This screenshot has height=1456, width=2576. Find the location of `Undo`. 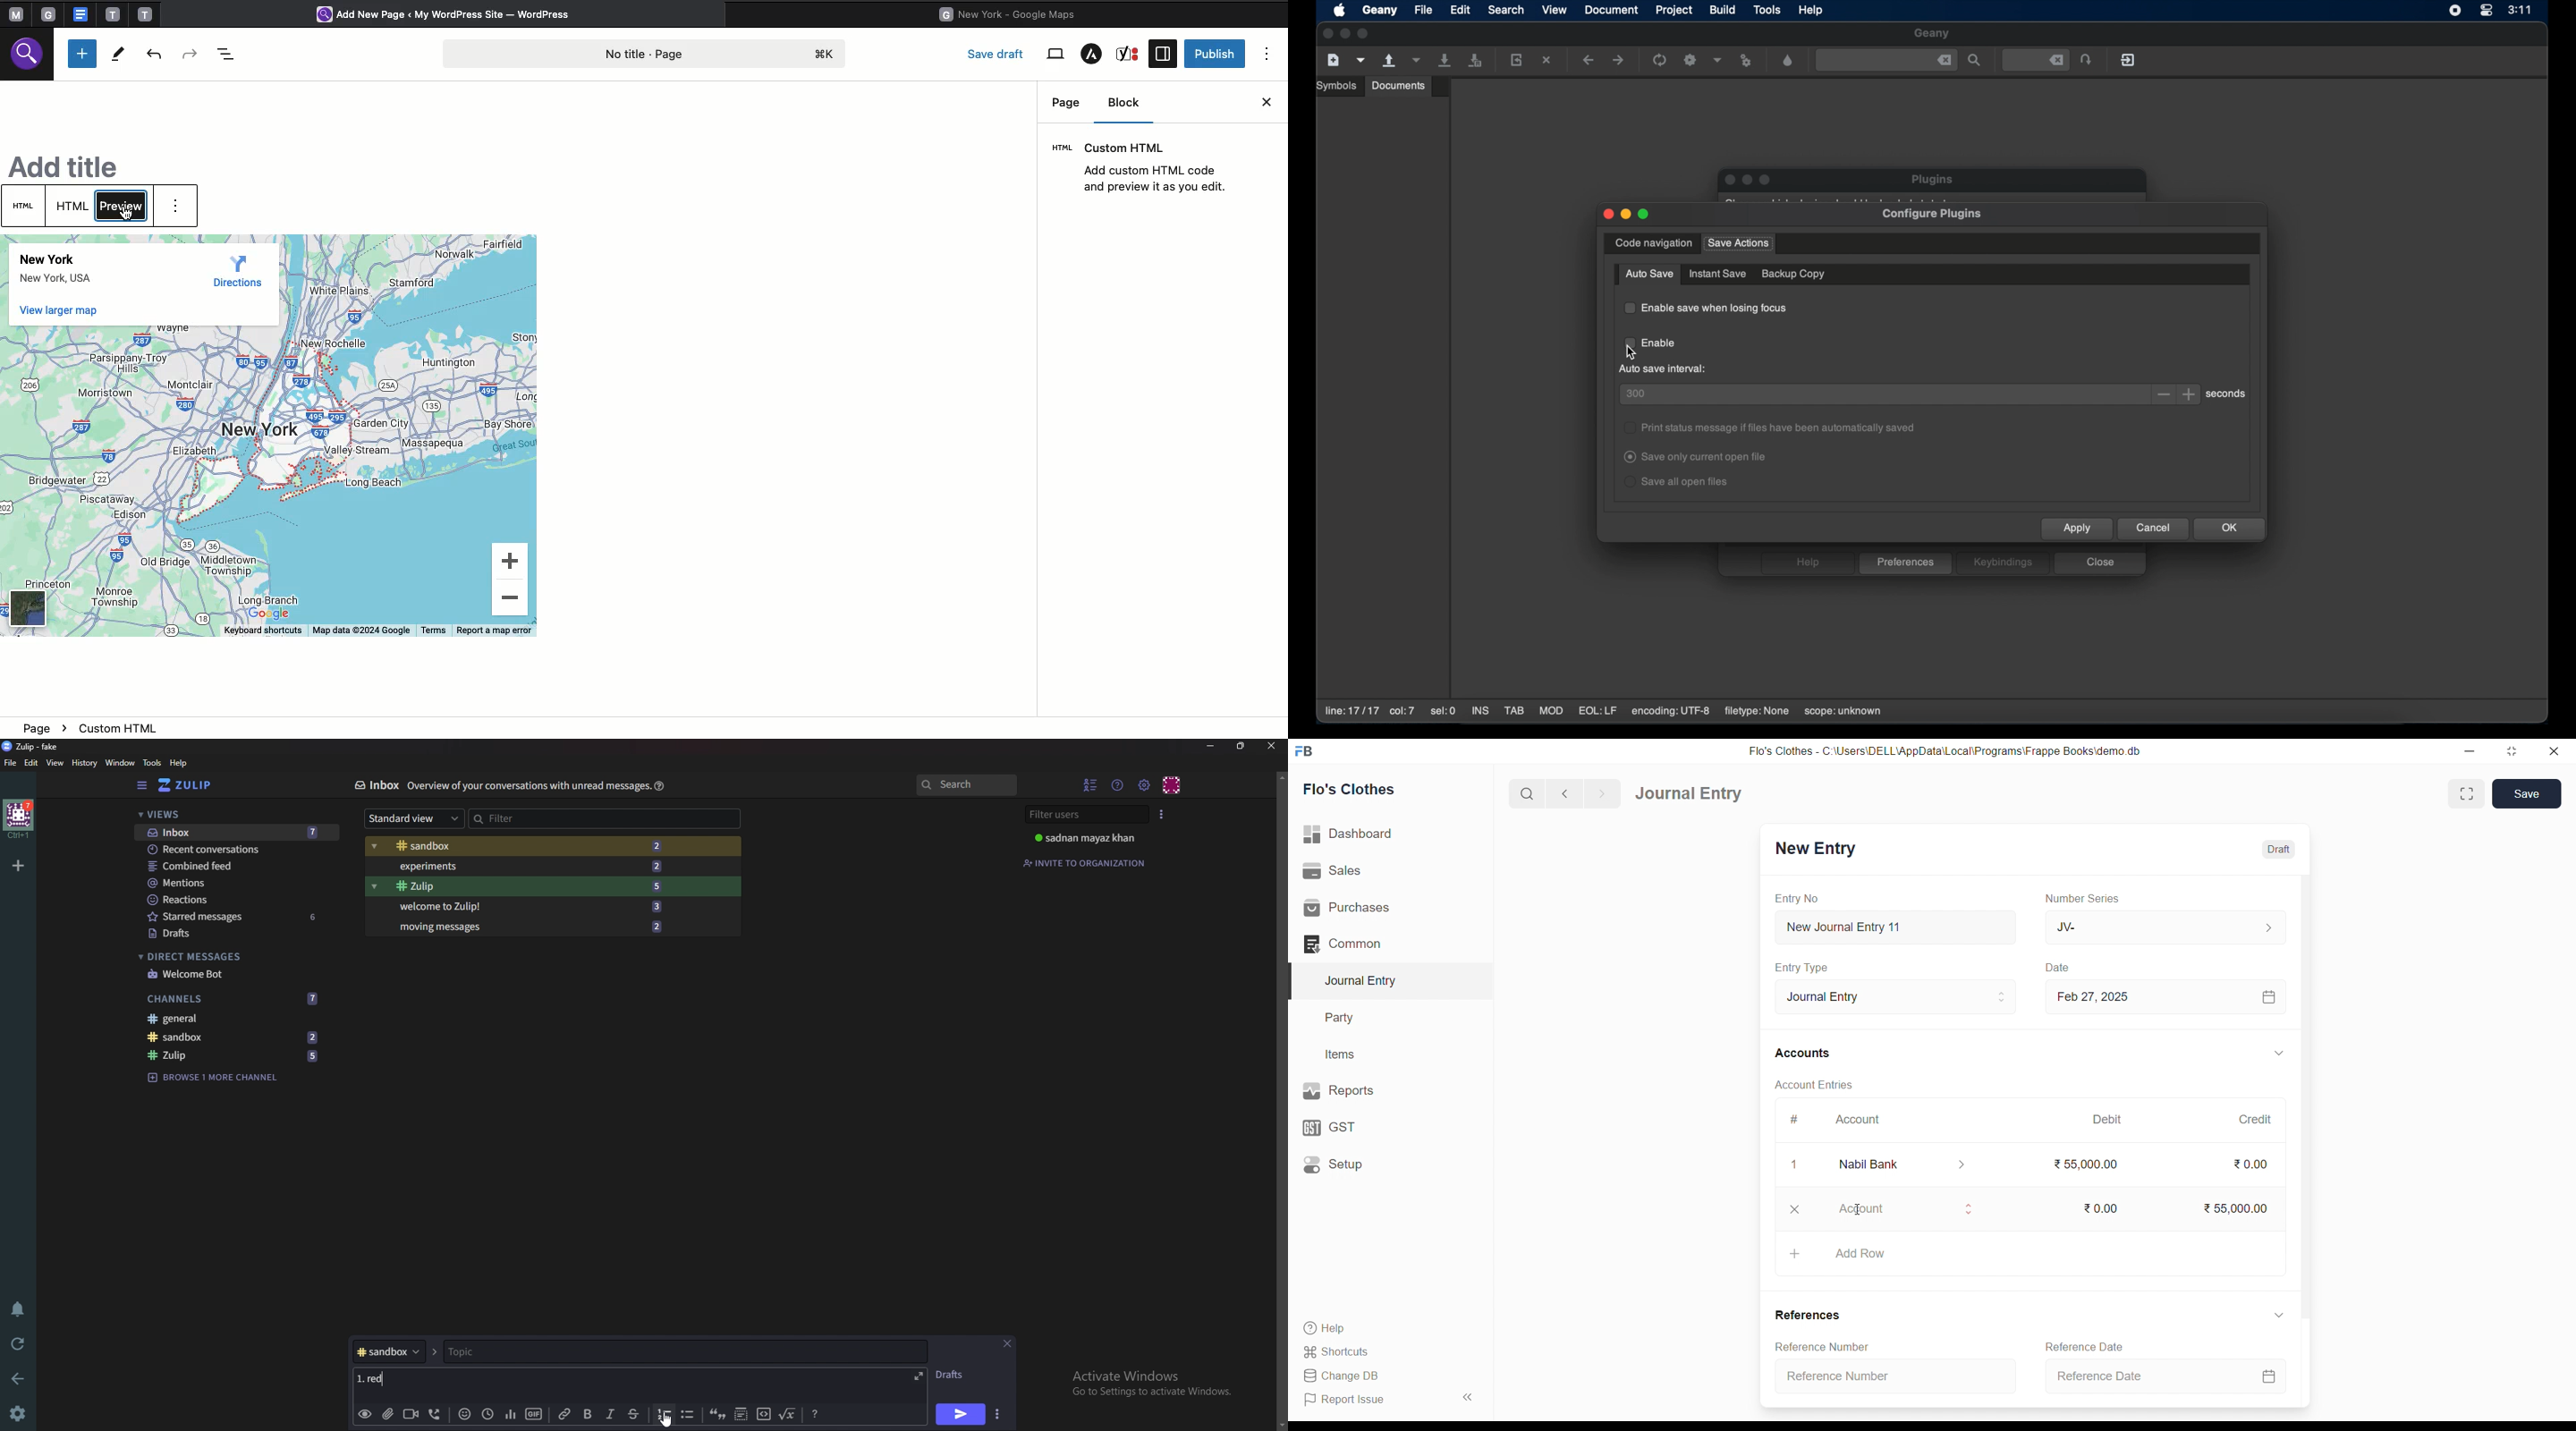

Undo is located at coordinates (157, 54).